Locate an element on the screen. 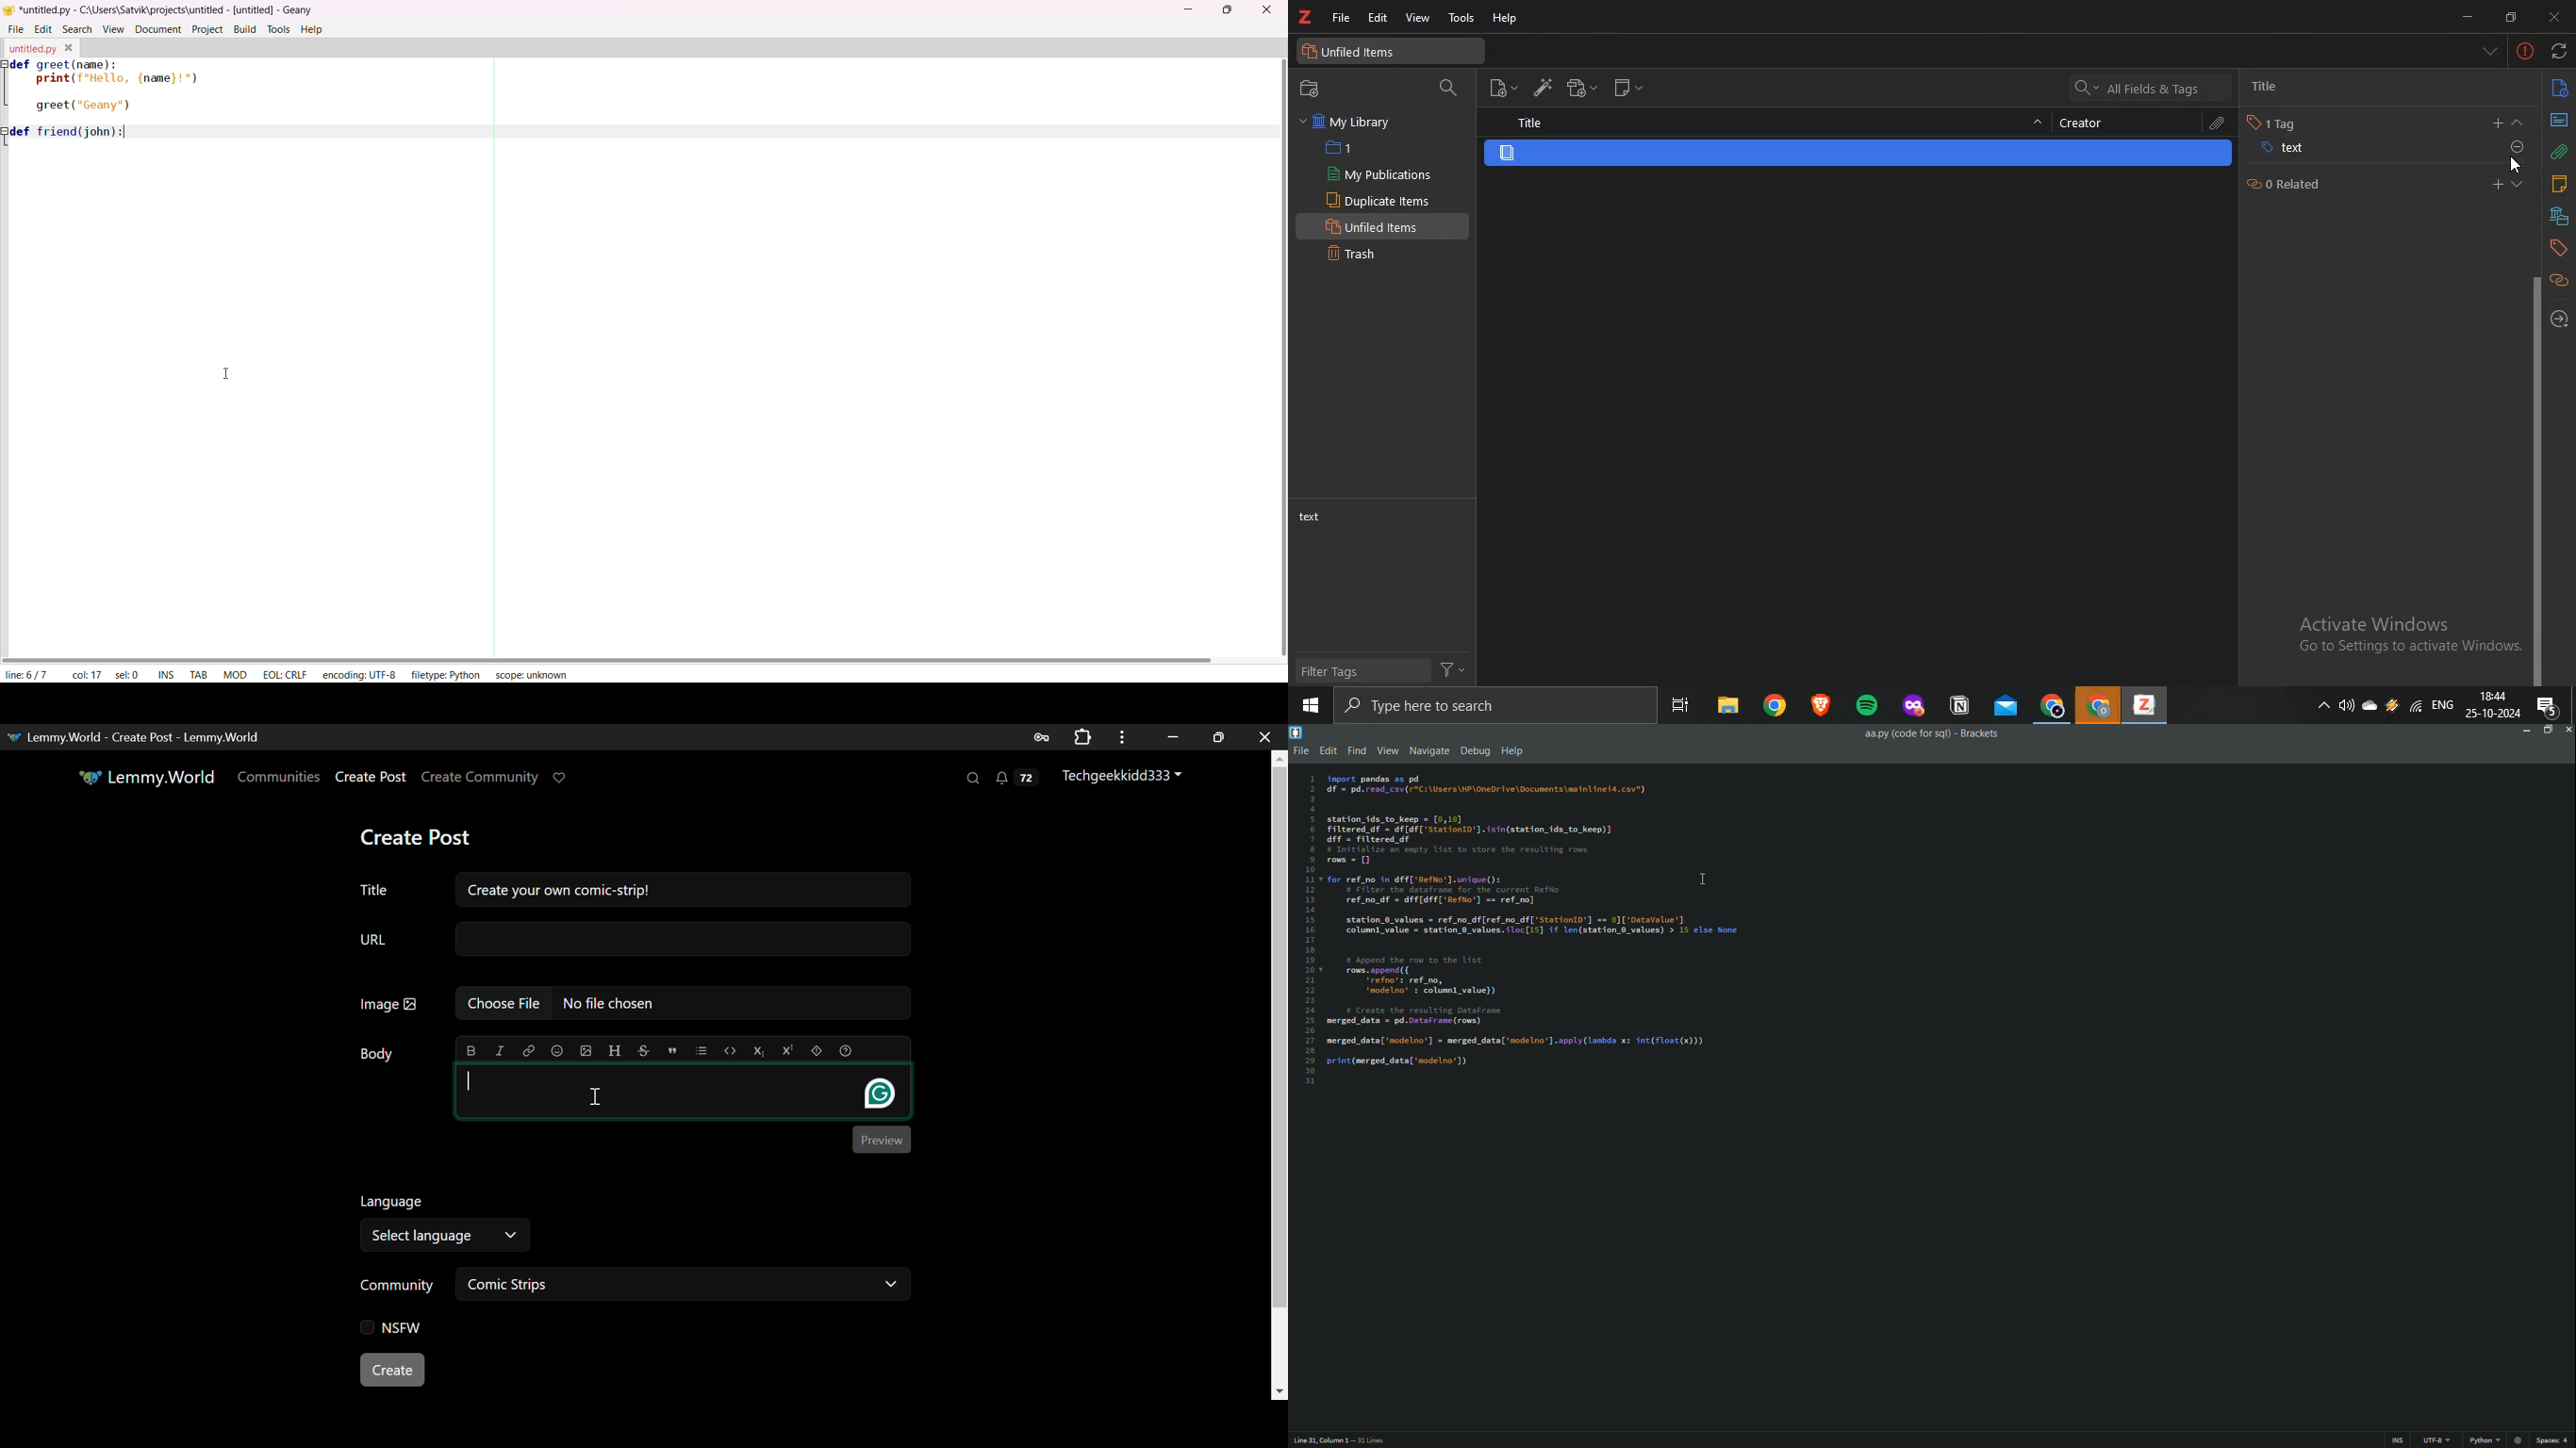 The height and width of the screenshot is (1456, 2576). 1 is located at coordinates (1349, 147).